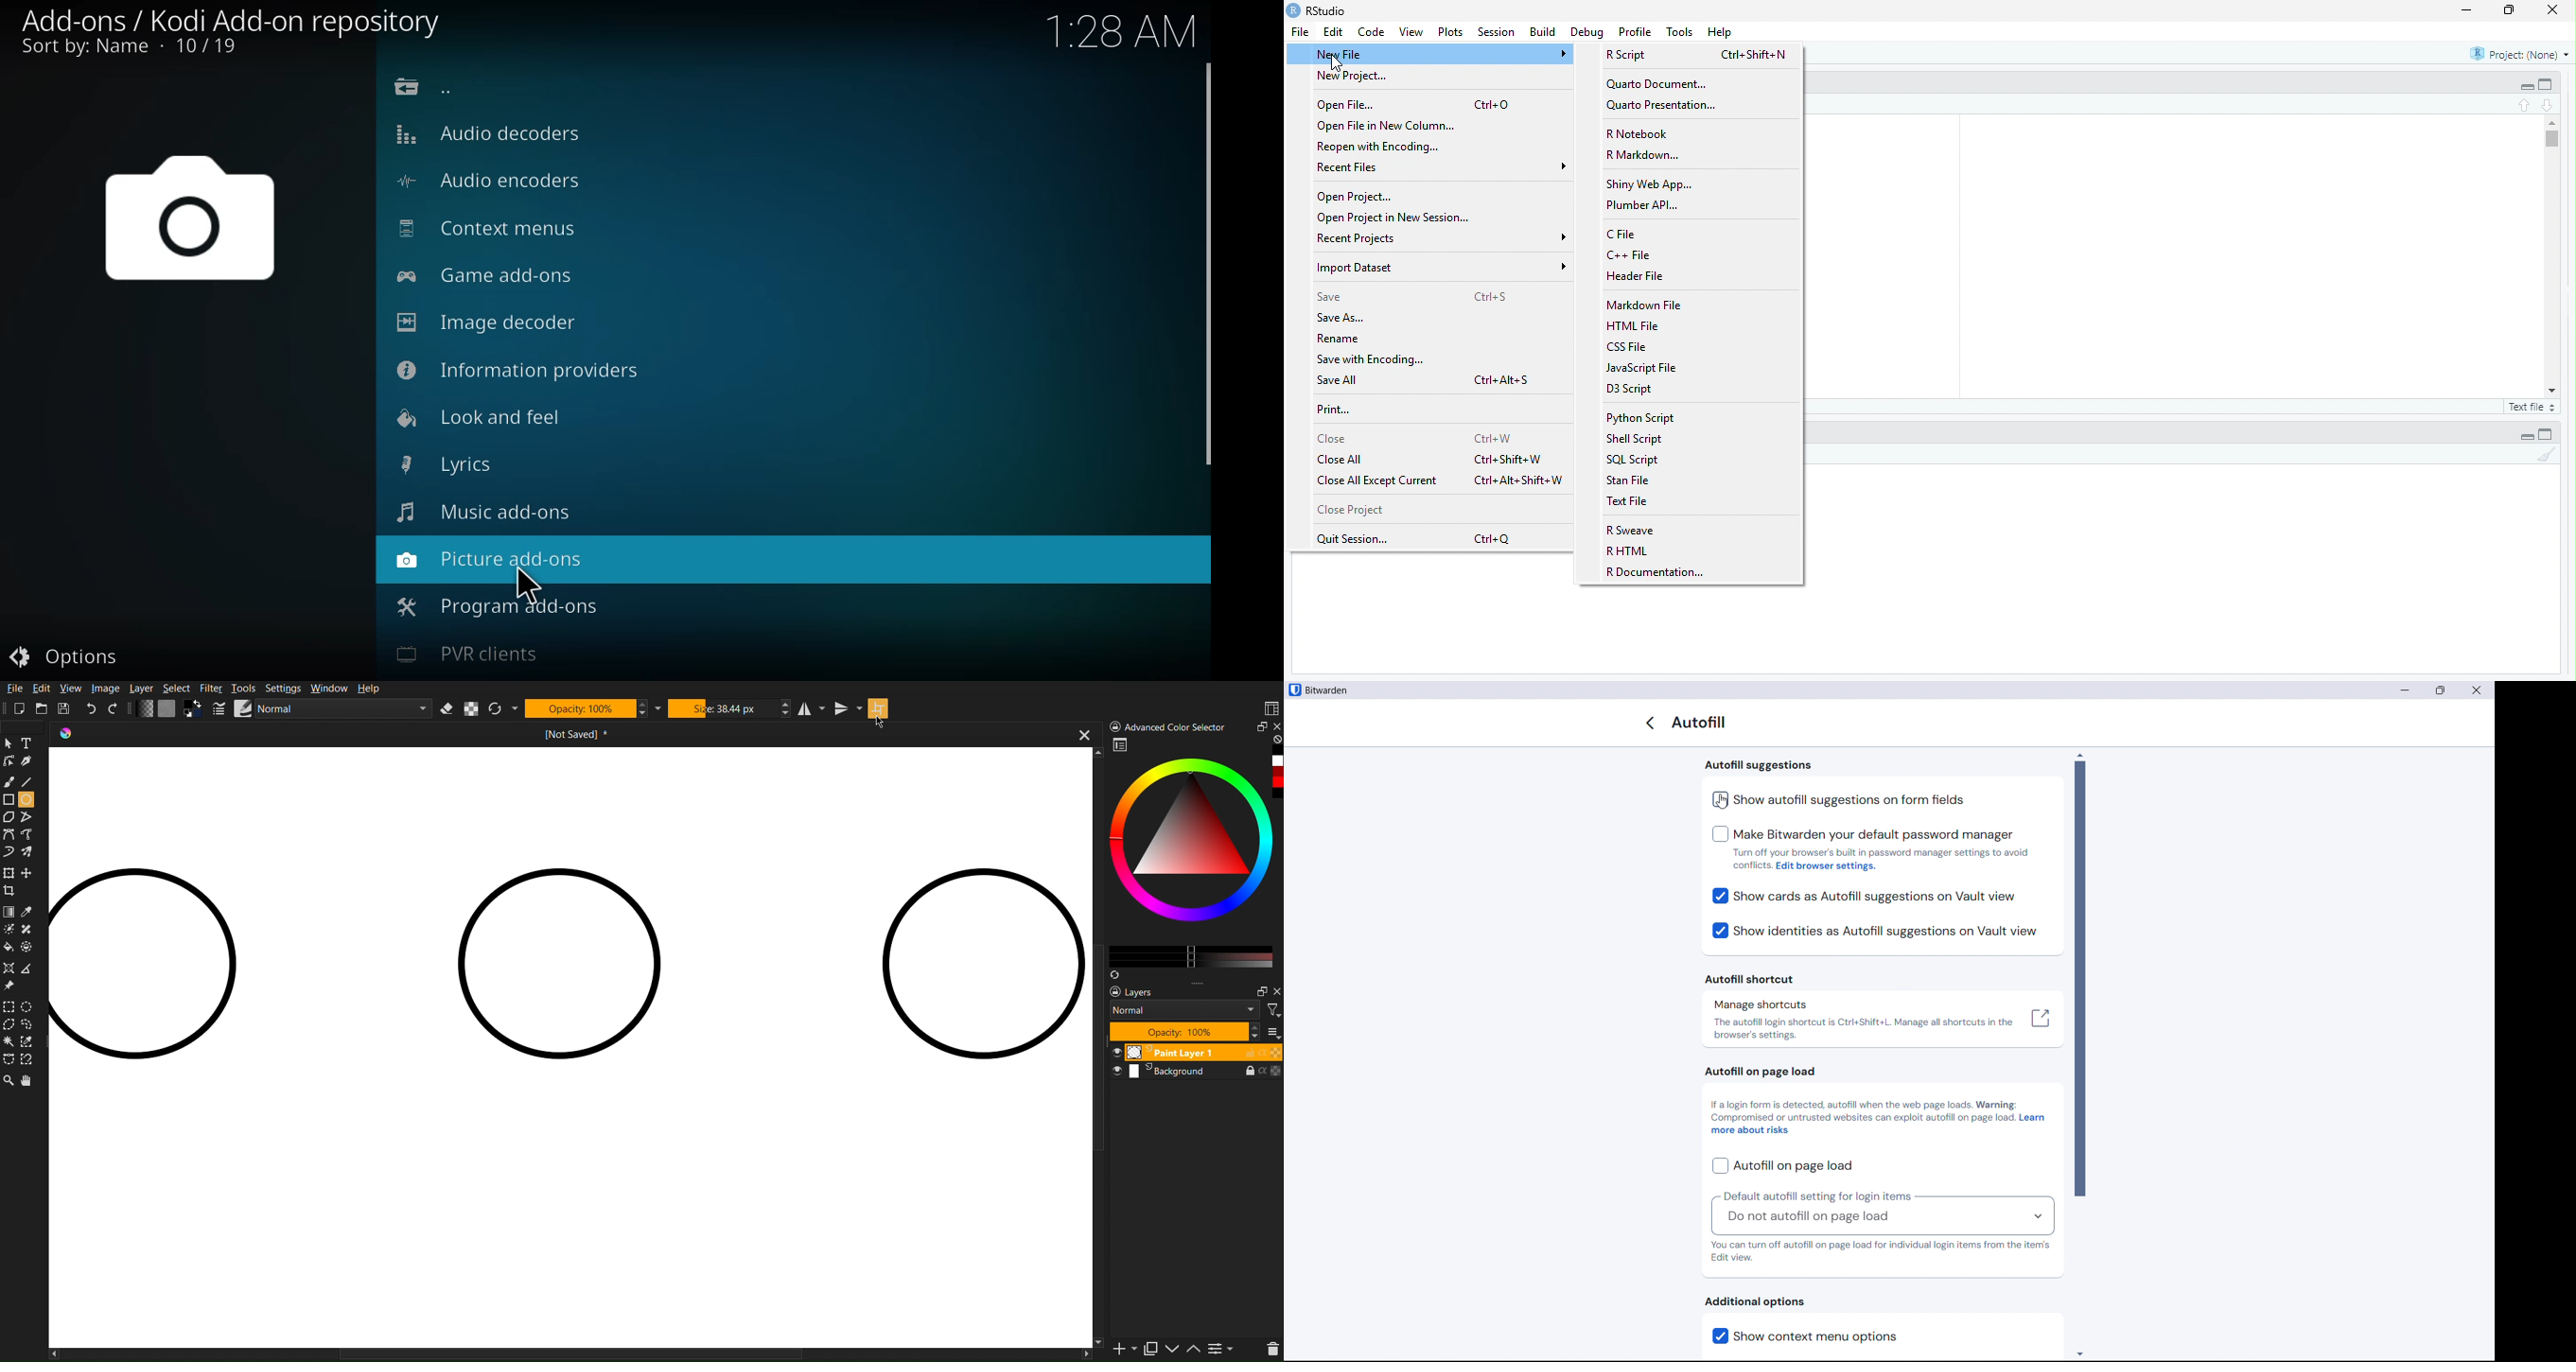 The width and height of the screenshot is (2576, 1372). Describe the element at coordinates (246, 687) in the screenshot. I see `Tools` at that location.